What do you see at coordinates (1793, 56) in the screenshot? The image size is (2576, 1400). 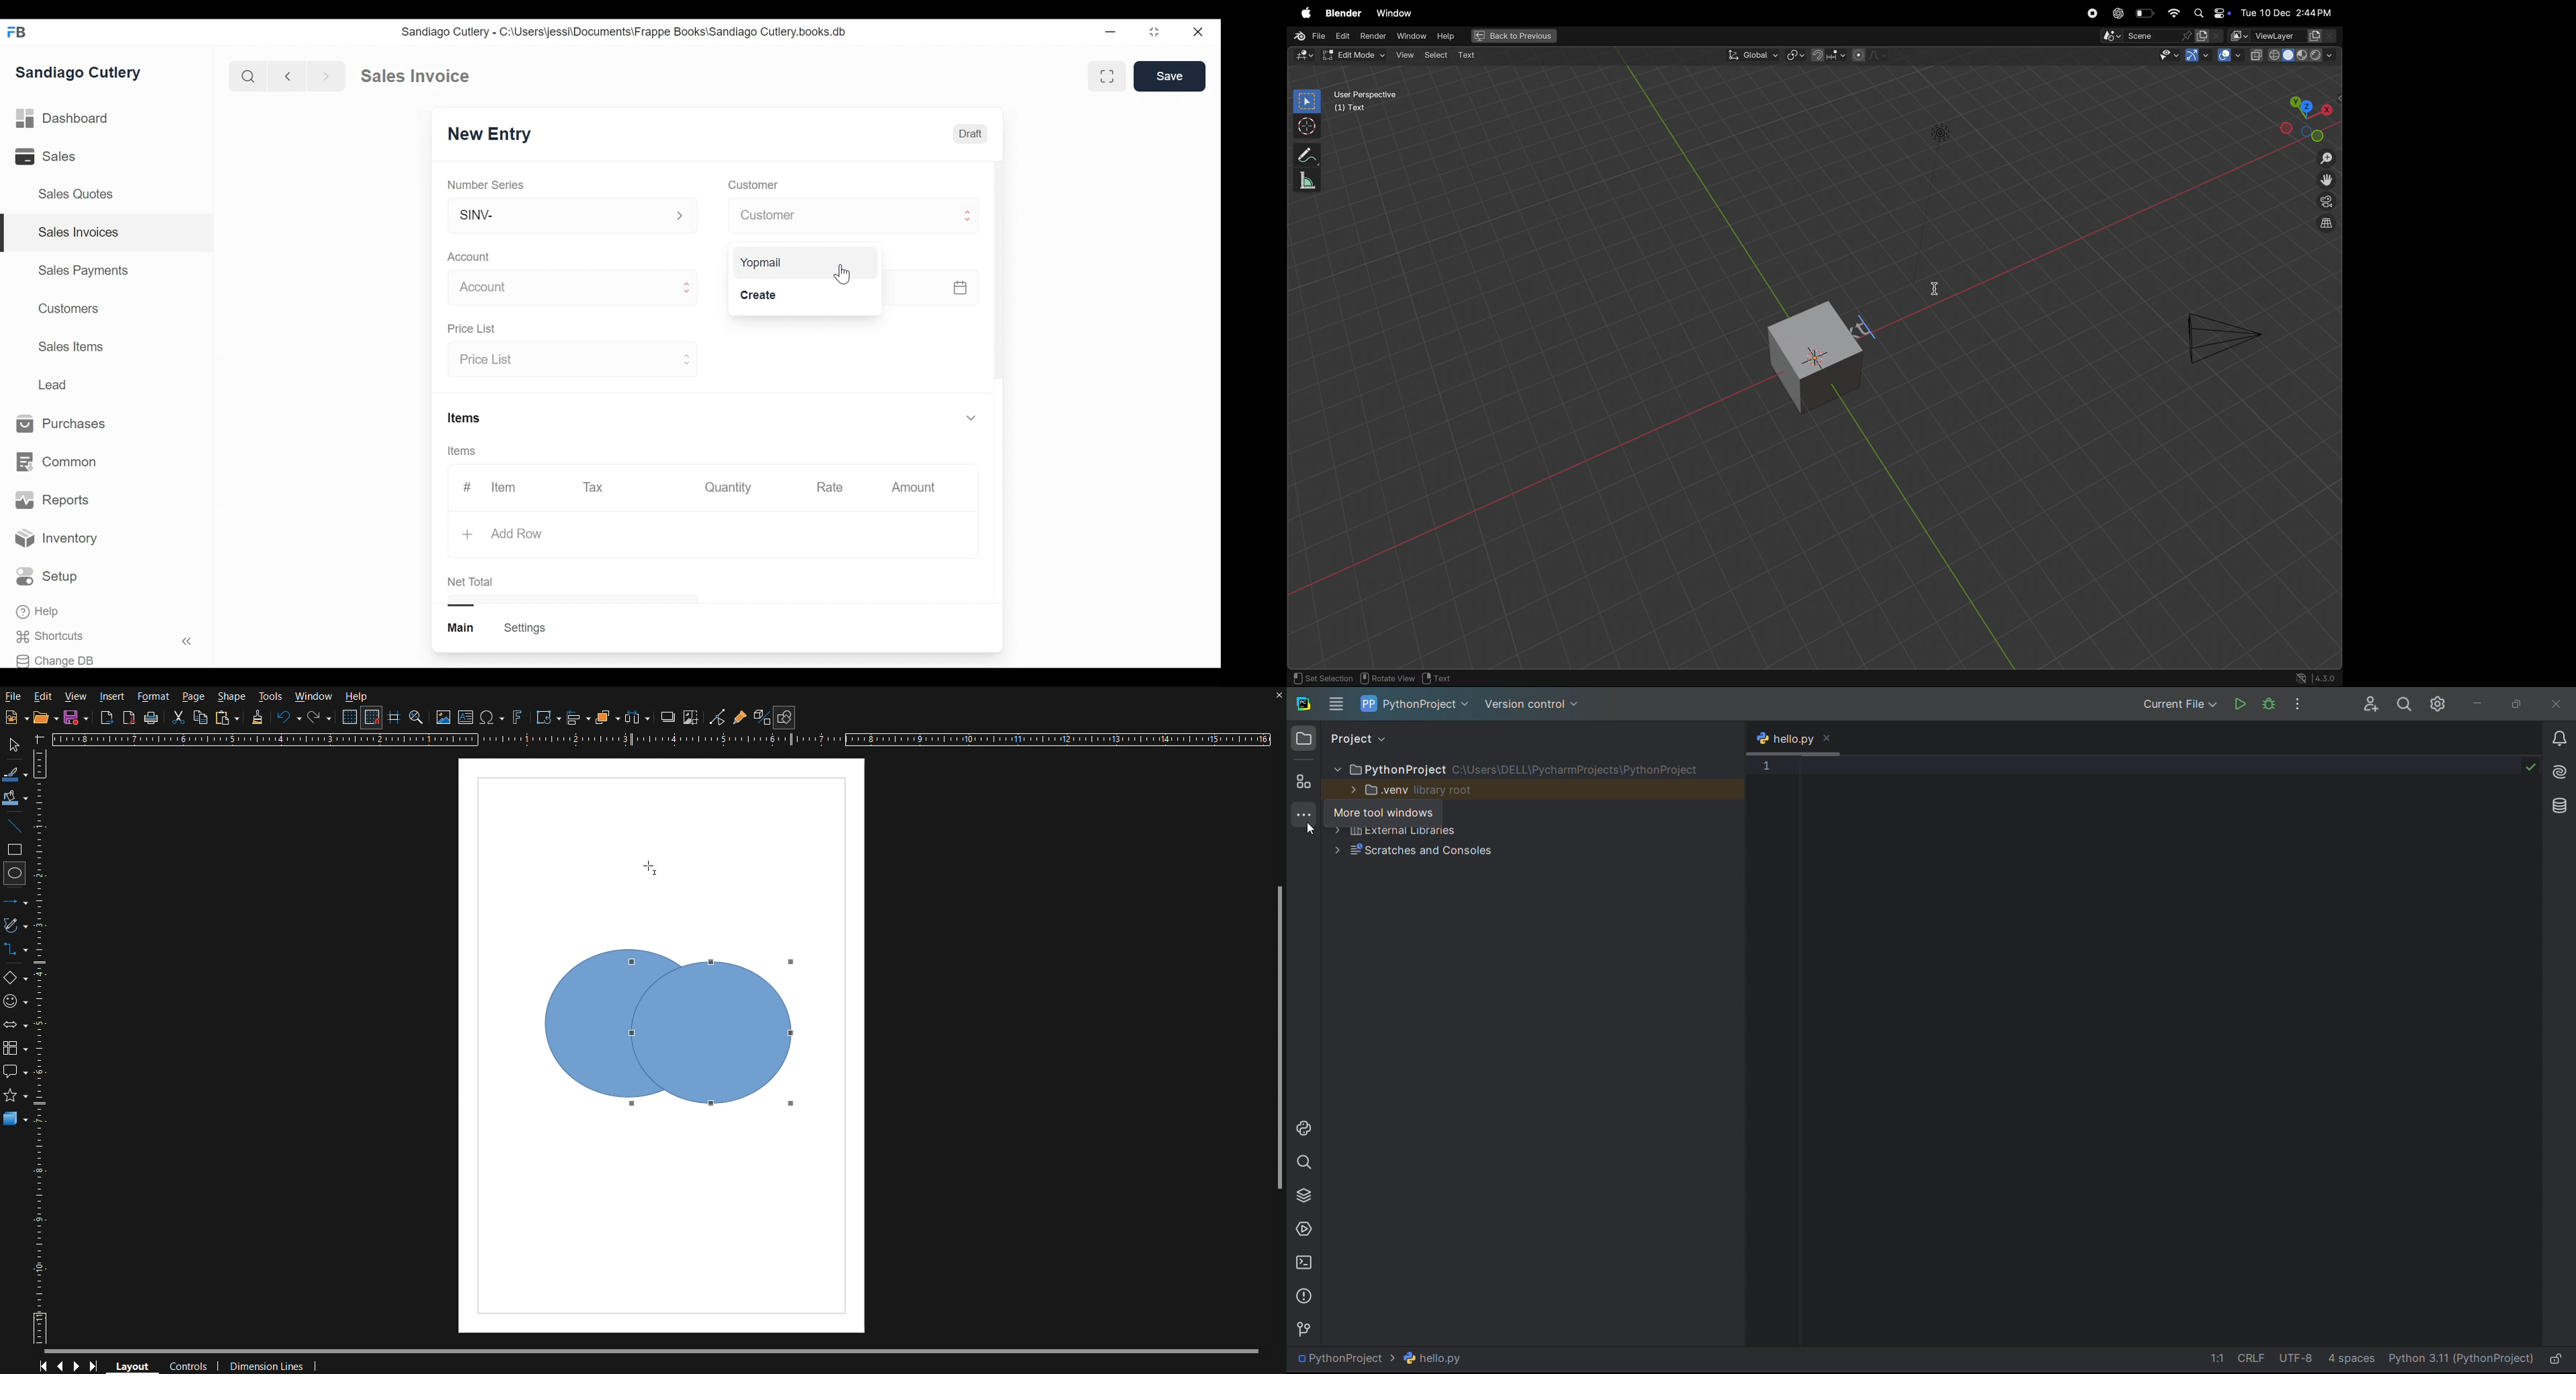 I see `pviot point` at bounding box center [1793, 56].